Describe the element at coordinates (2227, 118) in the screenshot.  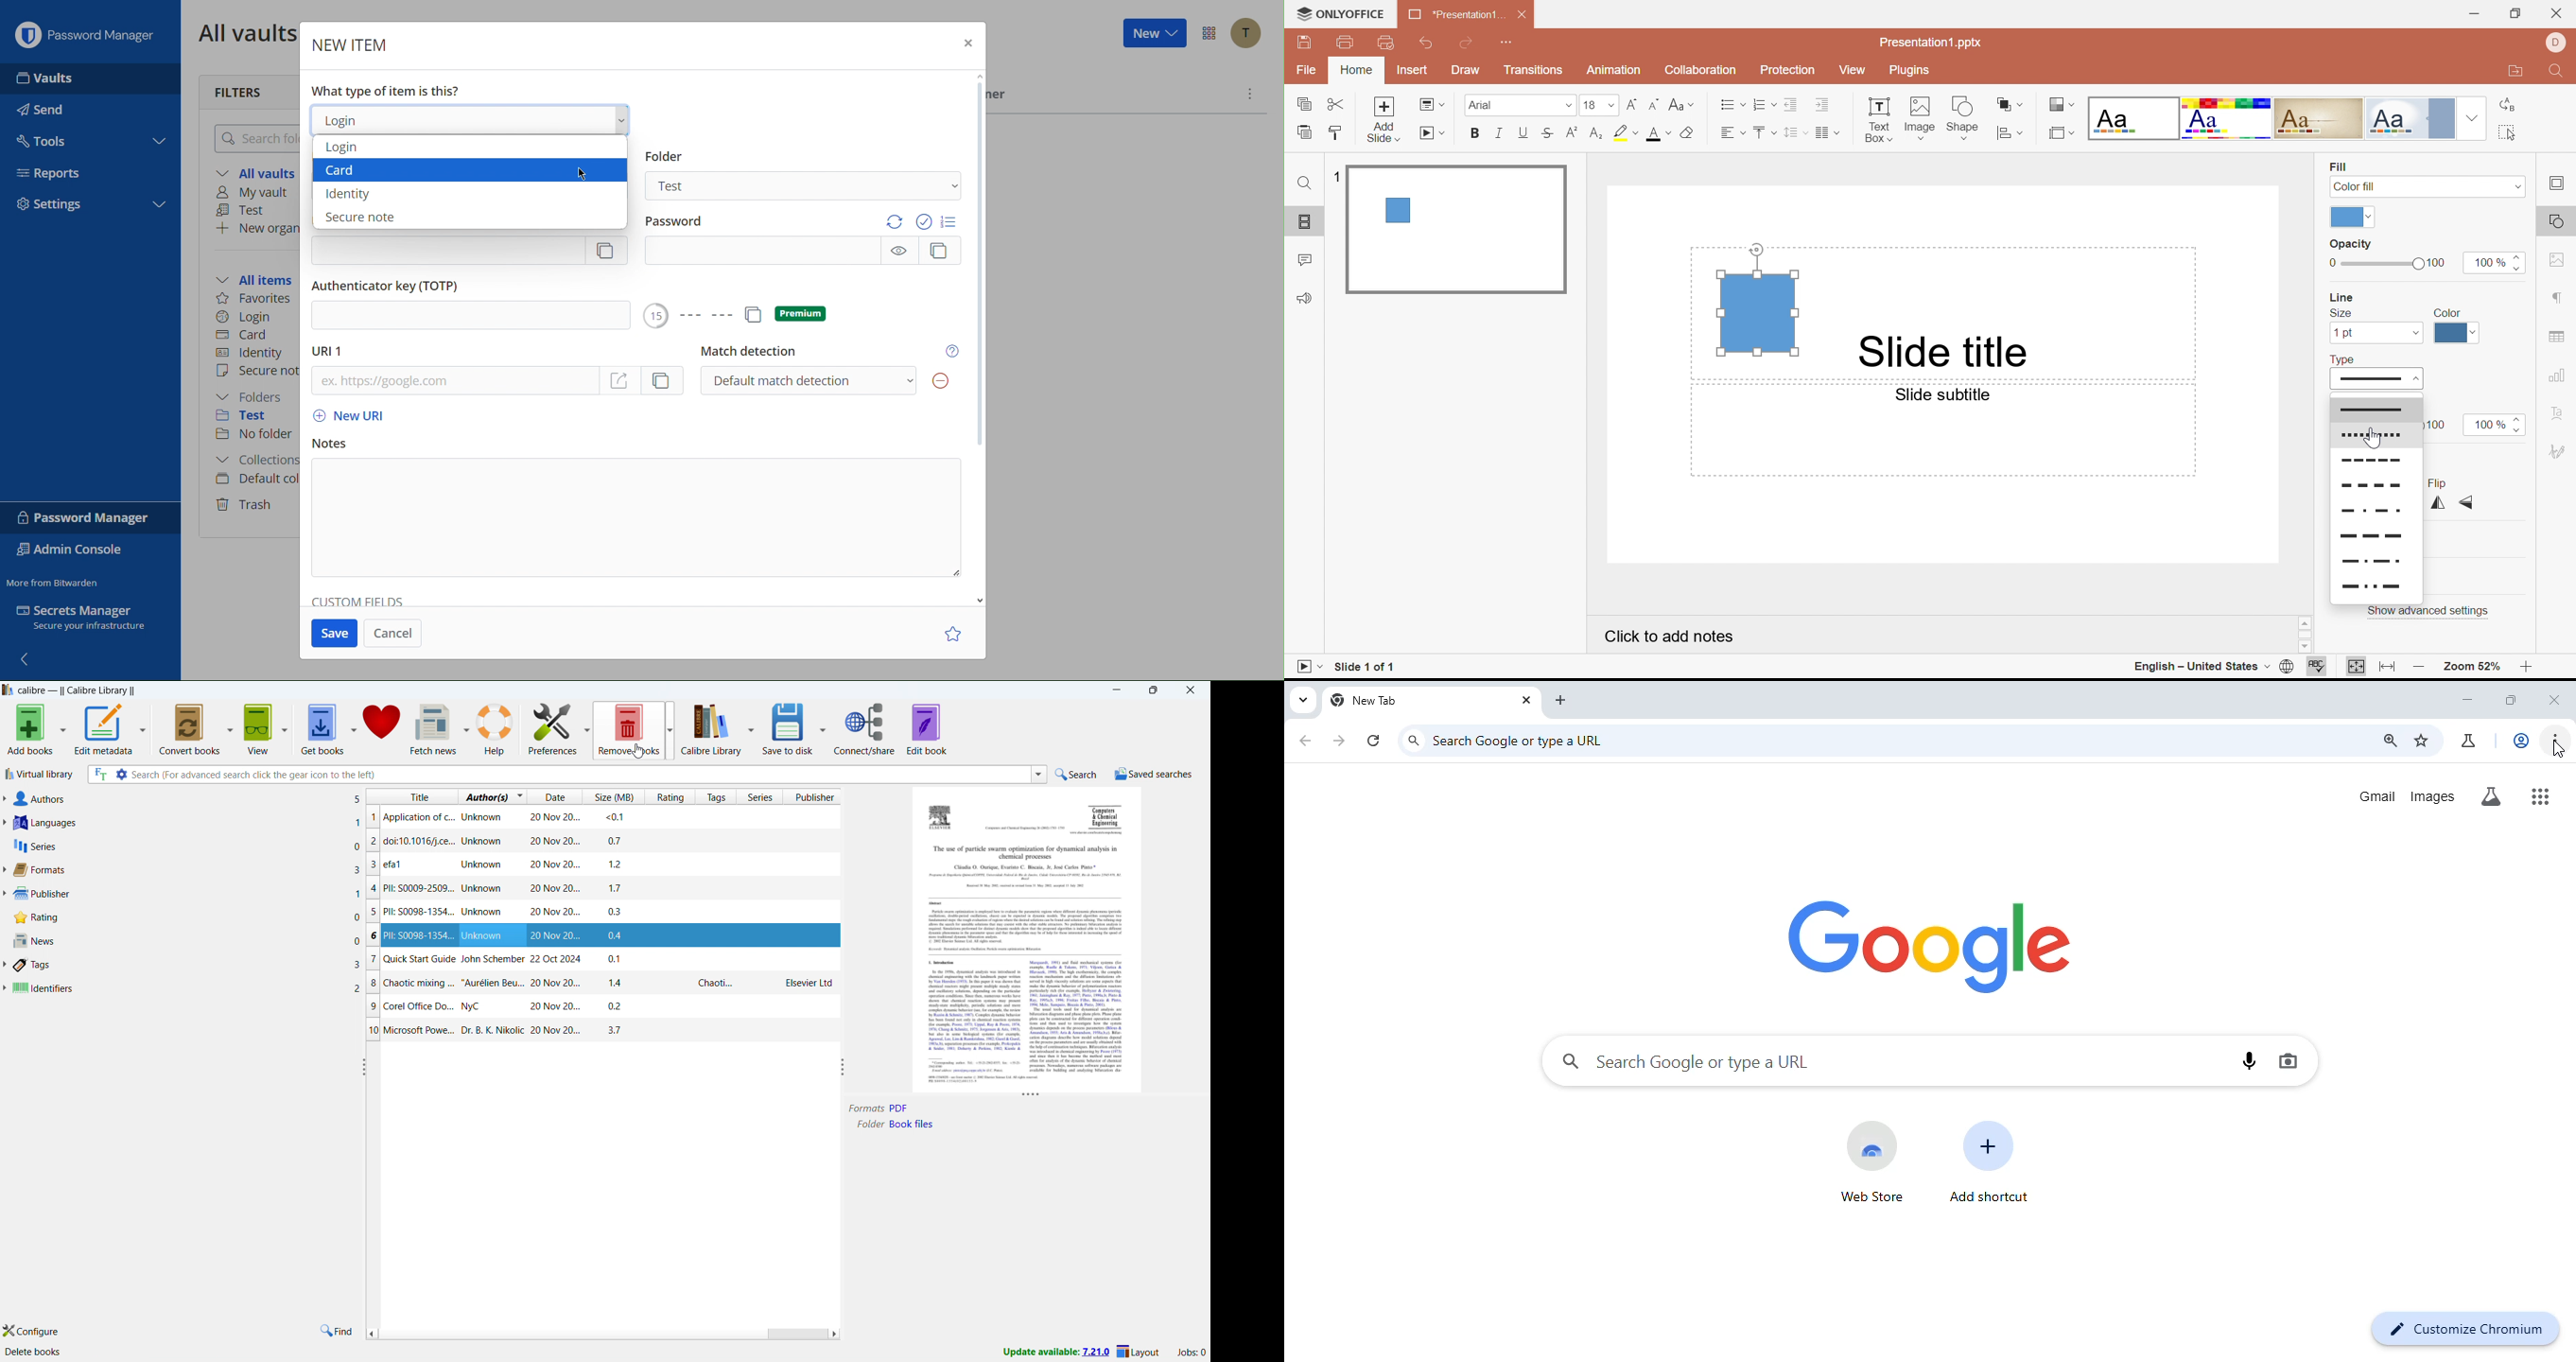
I see `Basic` at that location.